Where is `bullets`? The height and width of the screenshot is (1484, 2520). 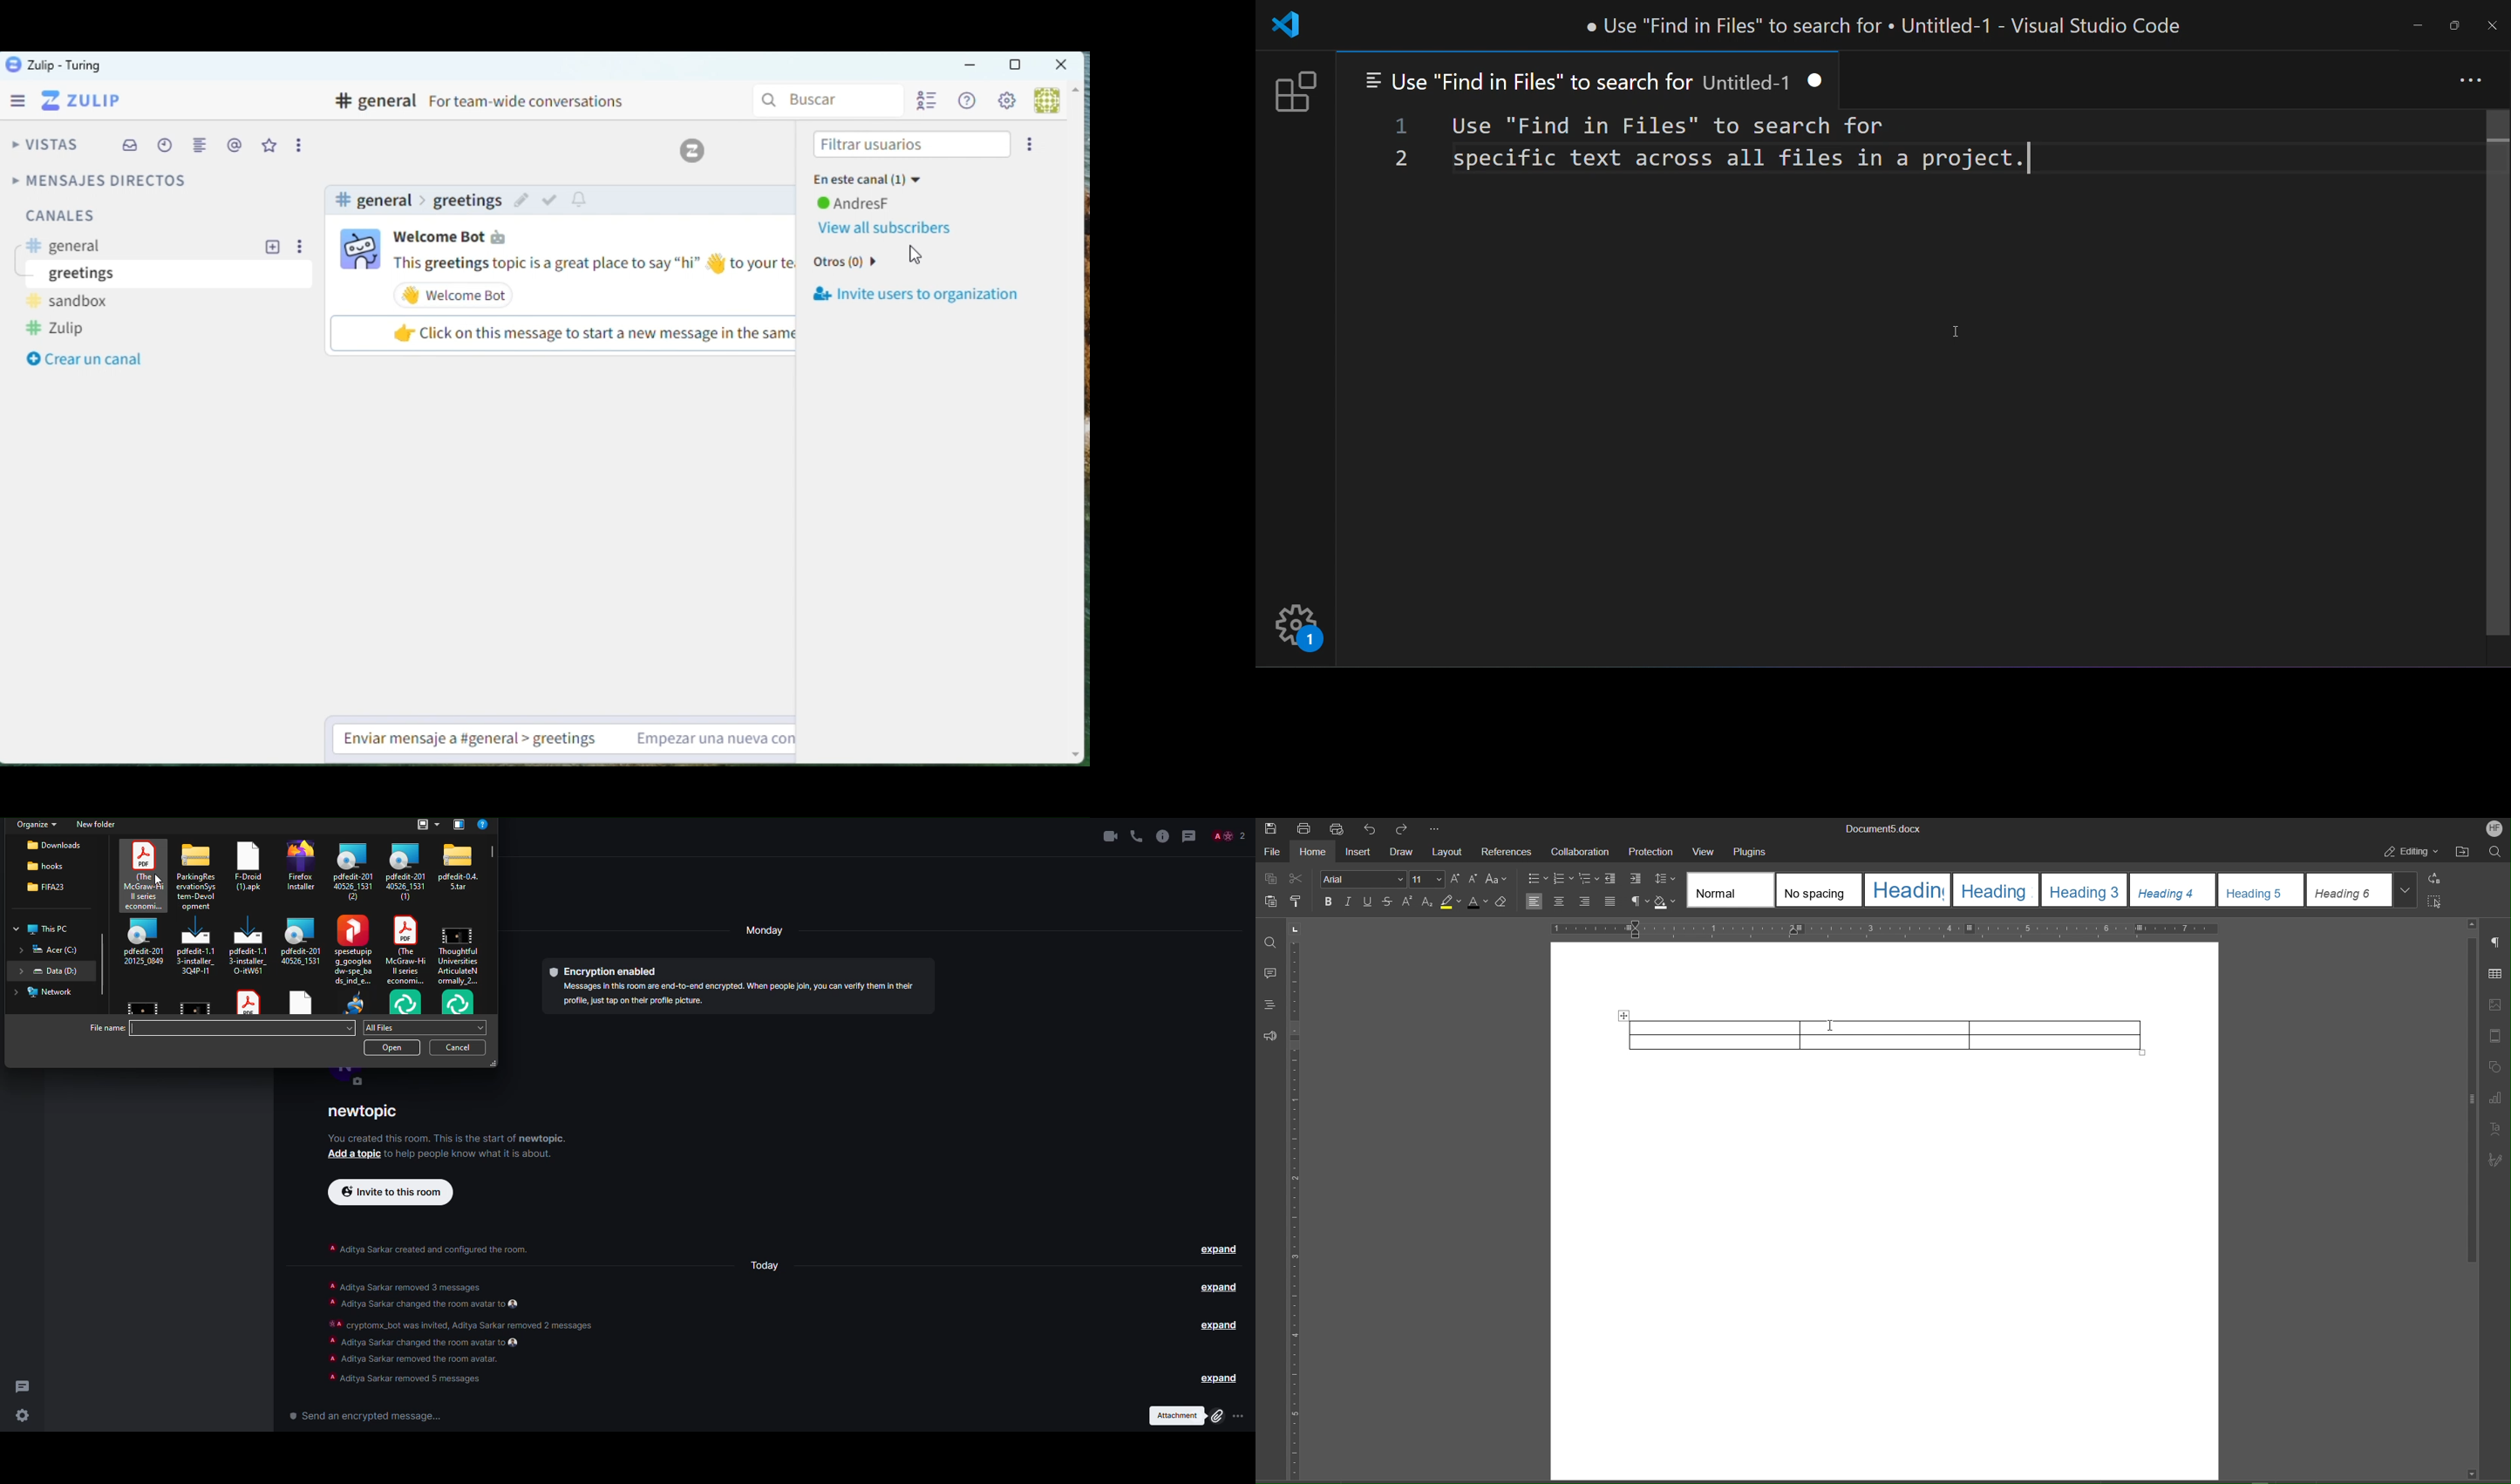
bullets is located at coordinates (1537, 880).